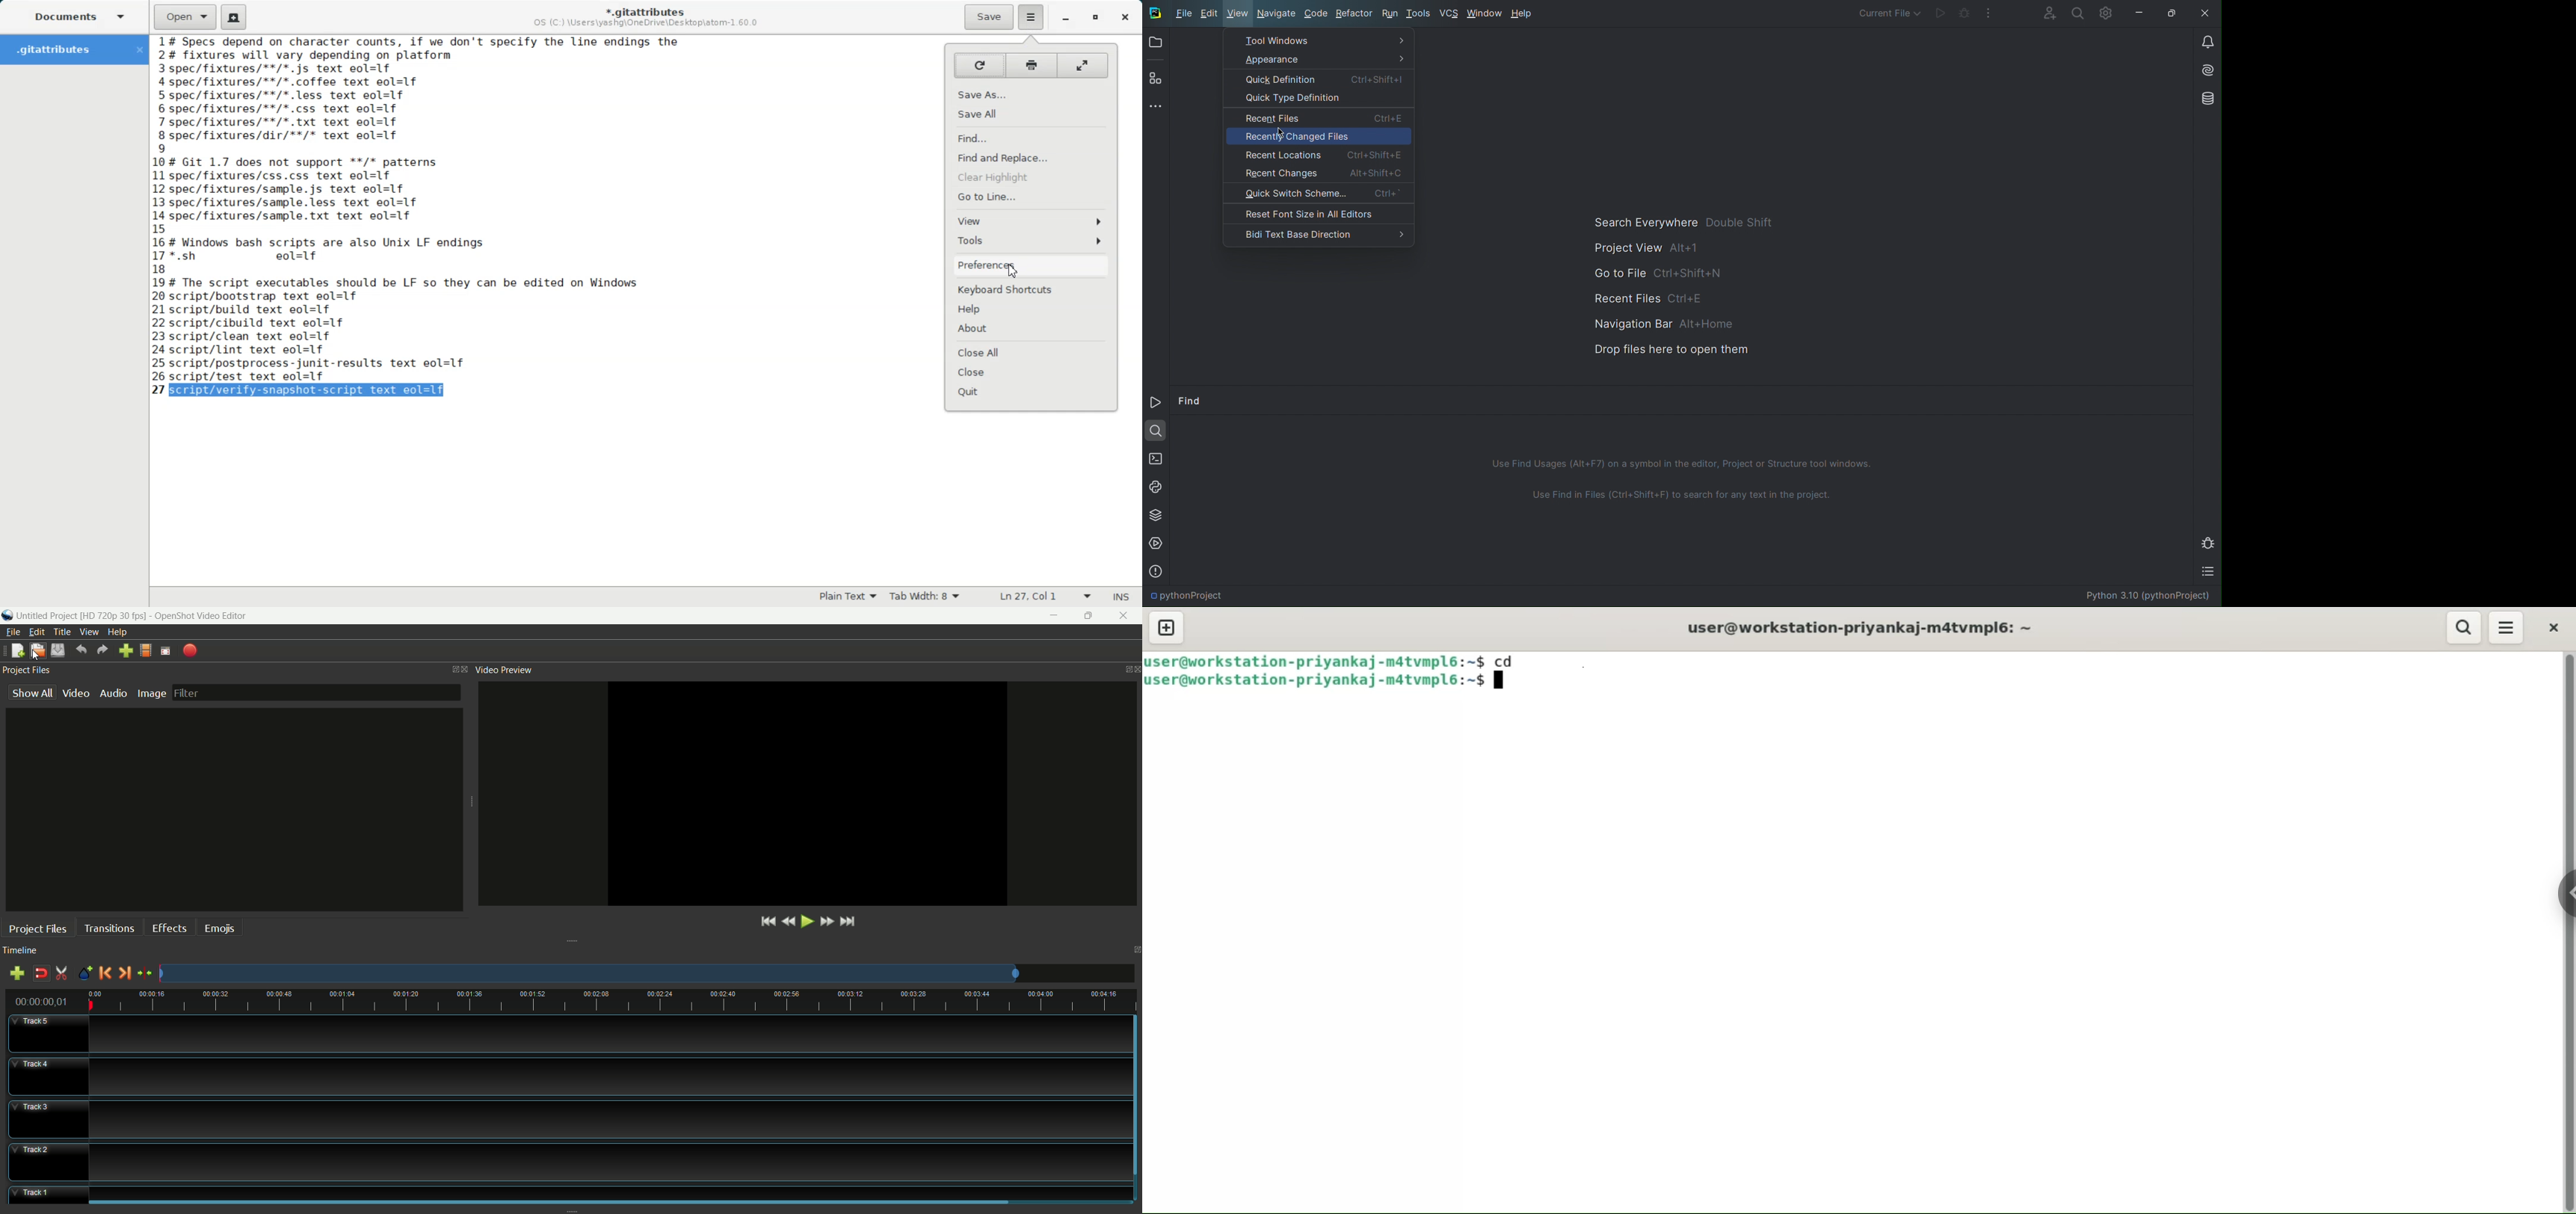 The width and height of the screenshot is (2576, 1232). I want to click on Hamburger Settings, so click(1032, 15).